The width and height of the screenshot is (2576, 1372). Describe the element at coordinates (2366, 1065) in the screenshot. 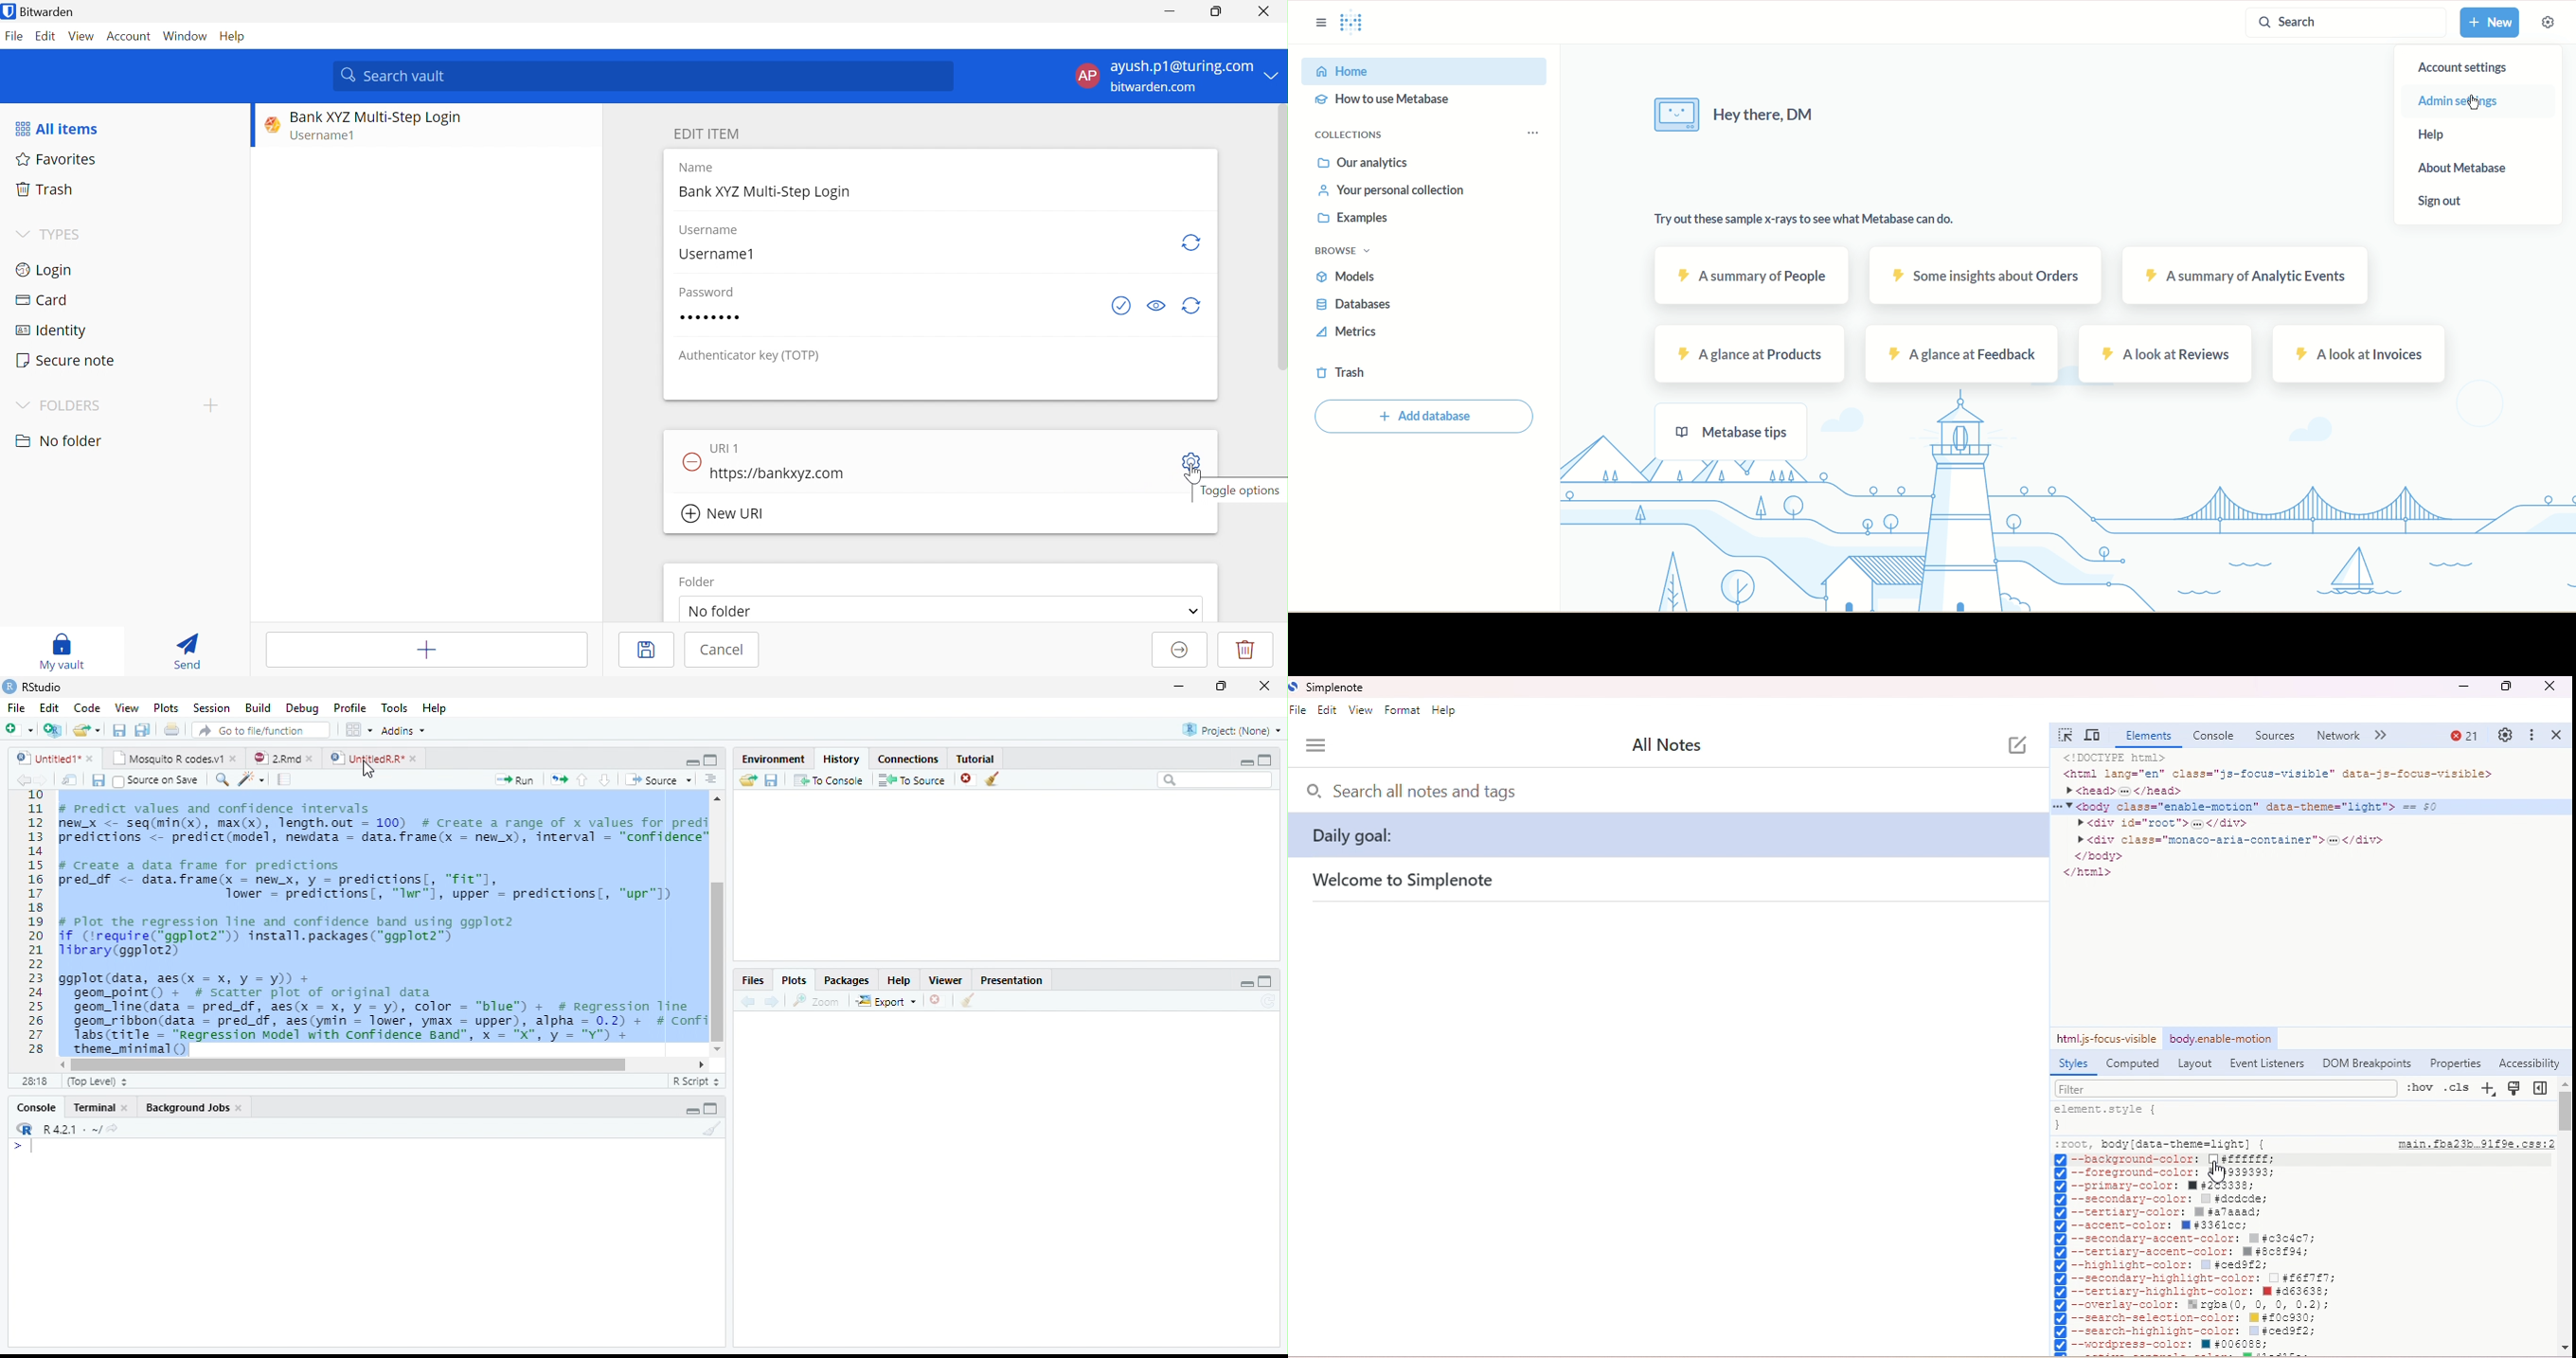

I see `DCM breakpoints` at that location.